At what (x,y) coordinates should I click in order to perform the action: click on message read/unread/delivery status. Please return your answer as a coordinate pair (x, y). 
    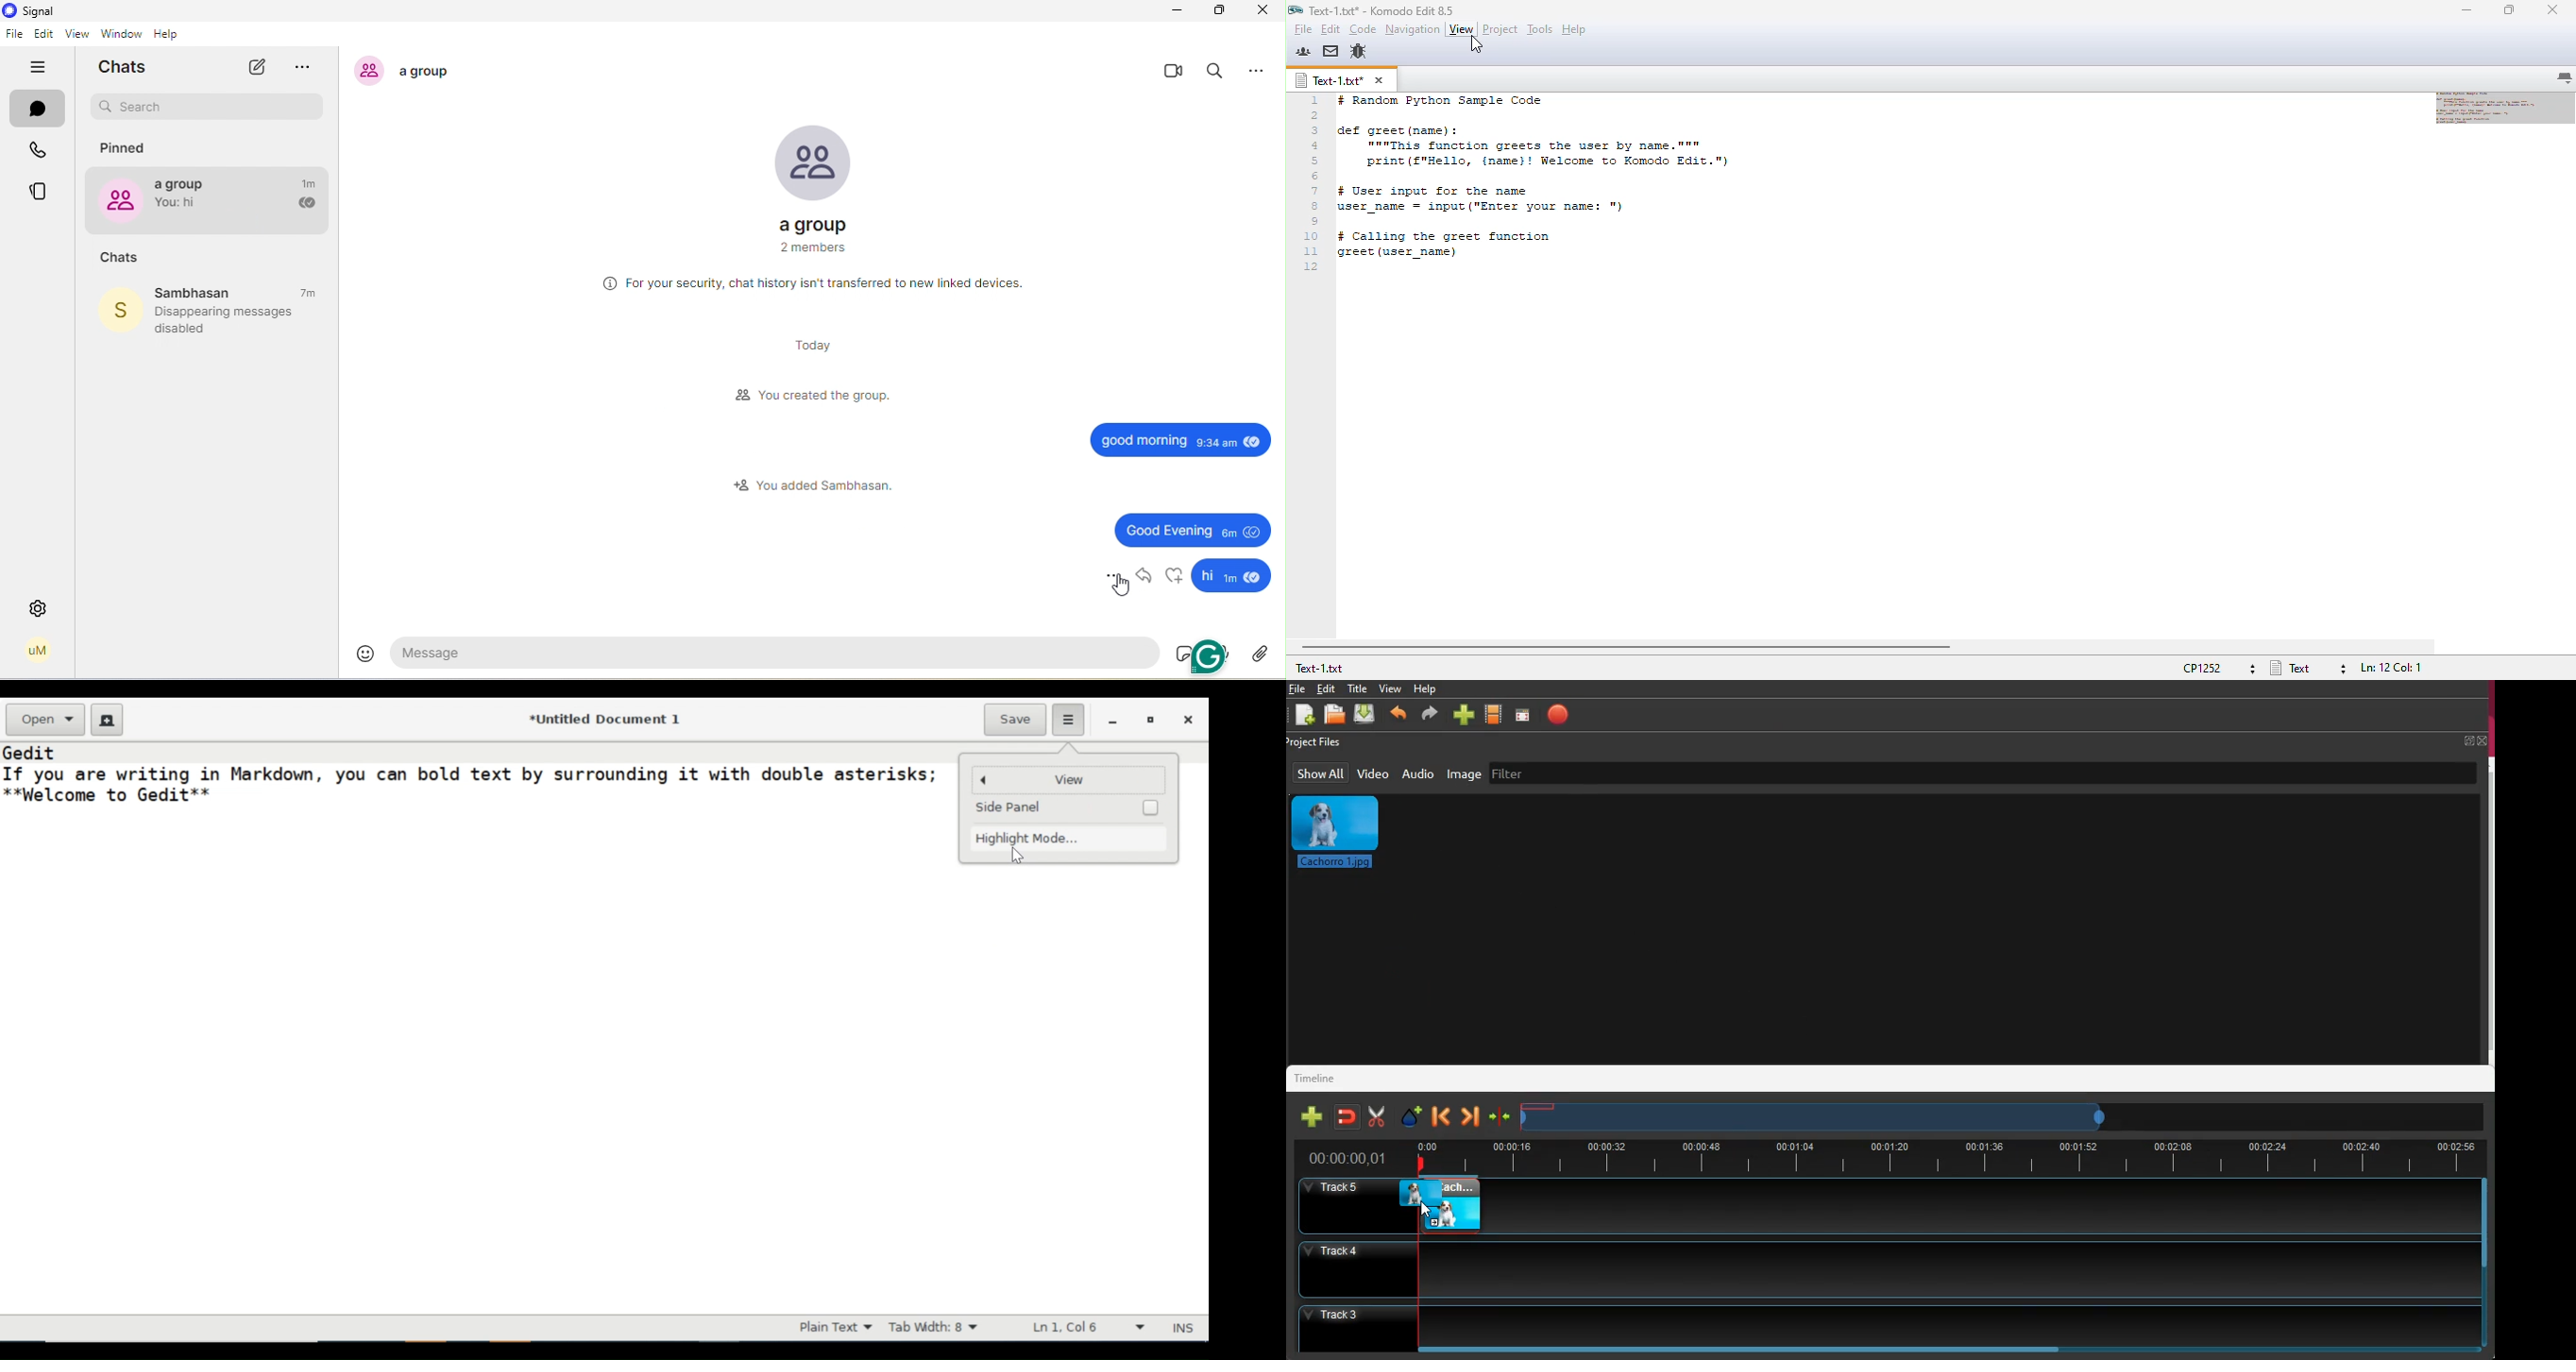
    Looking at the image, I should click on (305, 204).